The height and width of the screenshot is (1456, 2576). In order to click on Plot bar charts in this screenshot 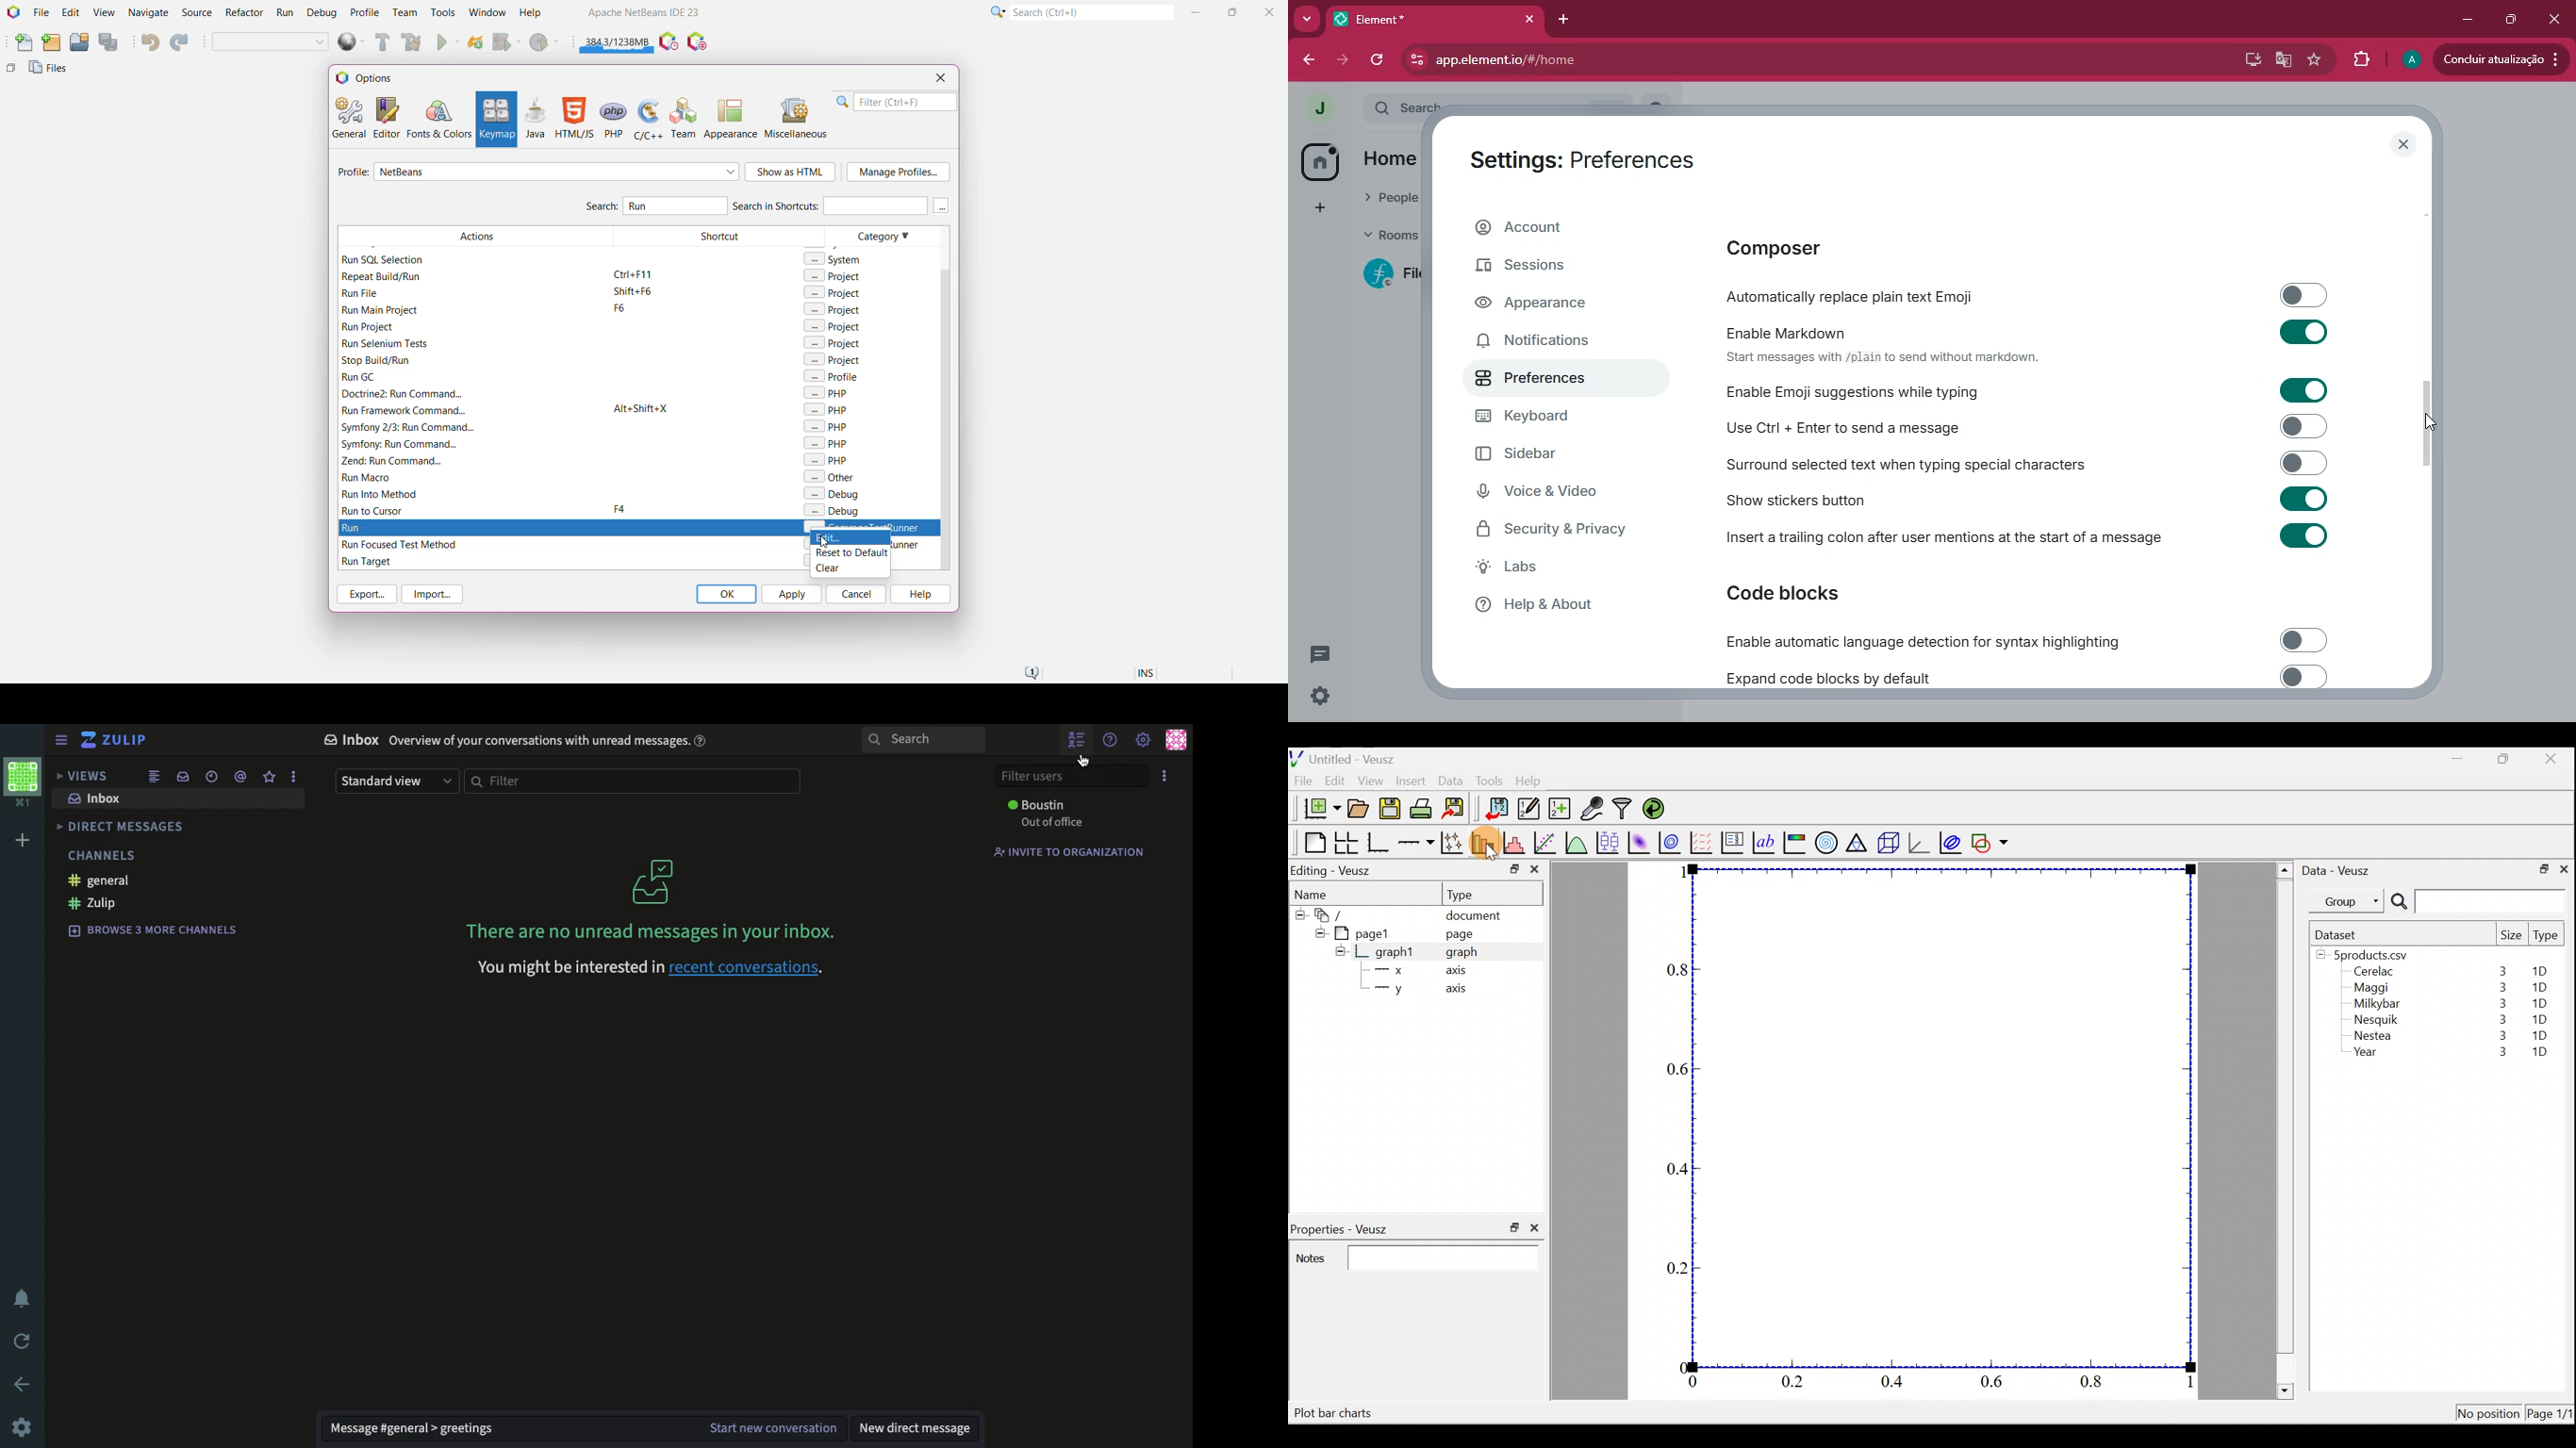, I will do `click(1484, 841)`.